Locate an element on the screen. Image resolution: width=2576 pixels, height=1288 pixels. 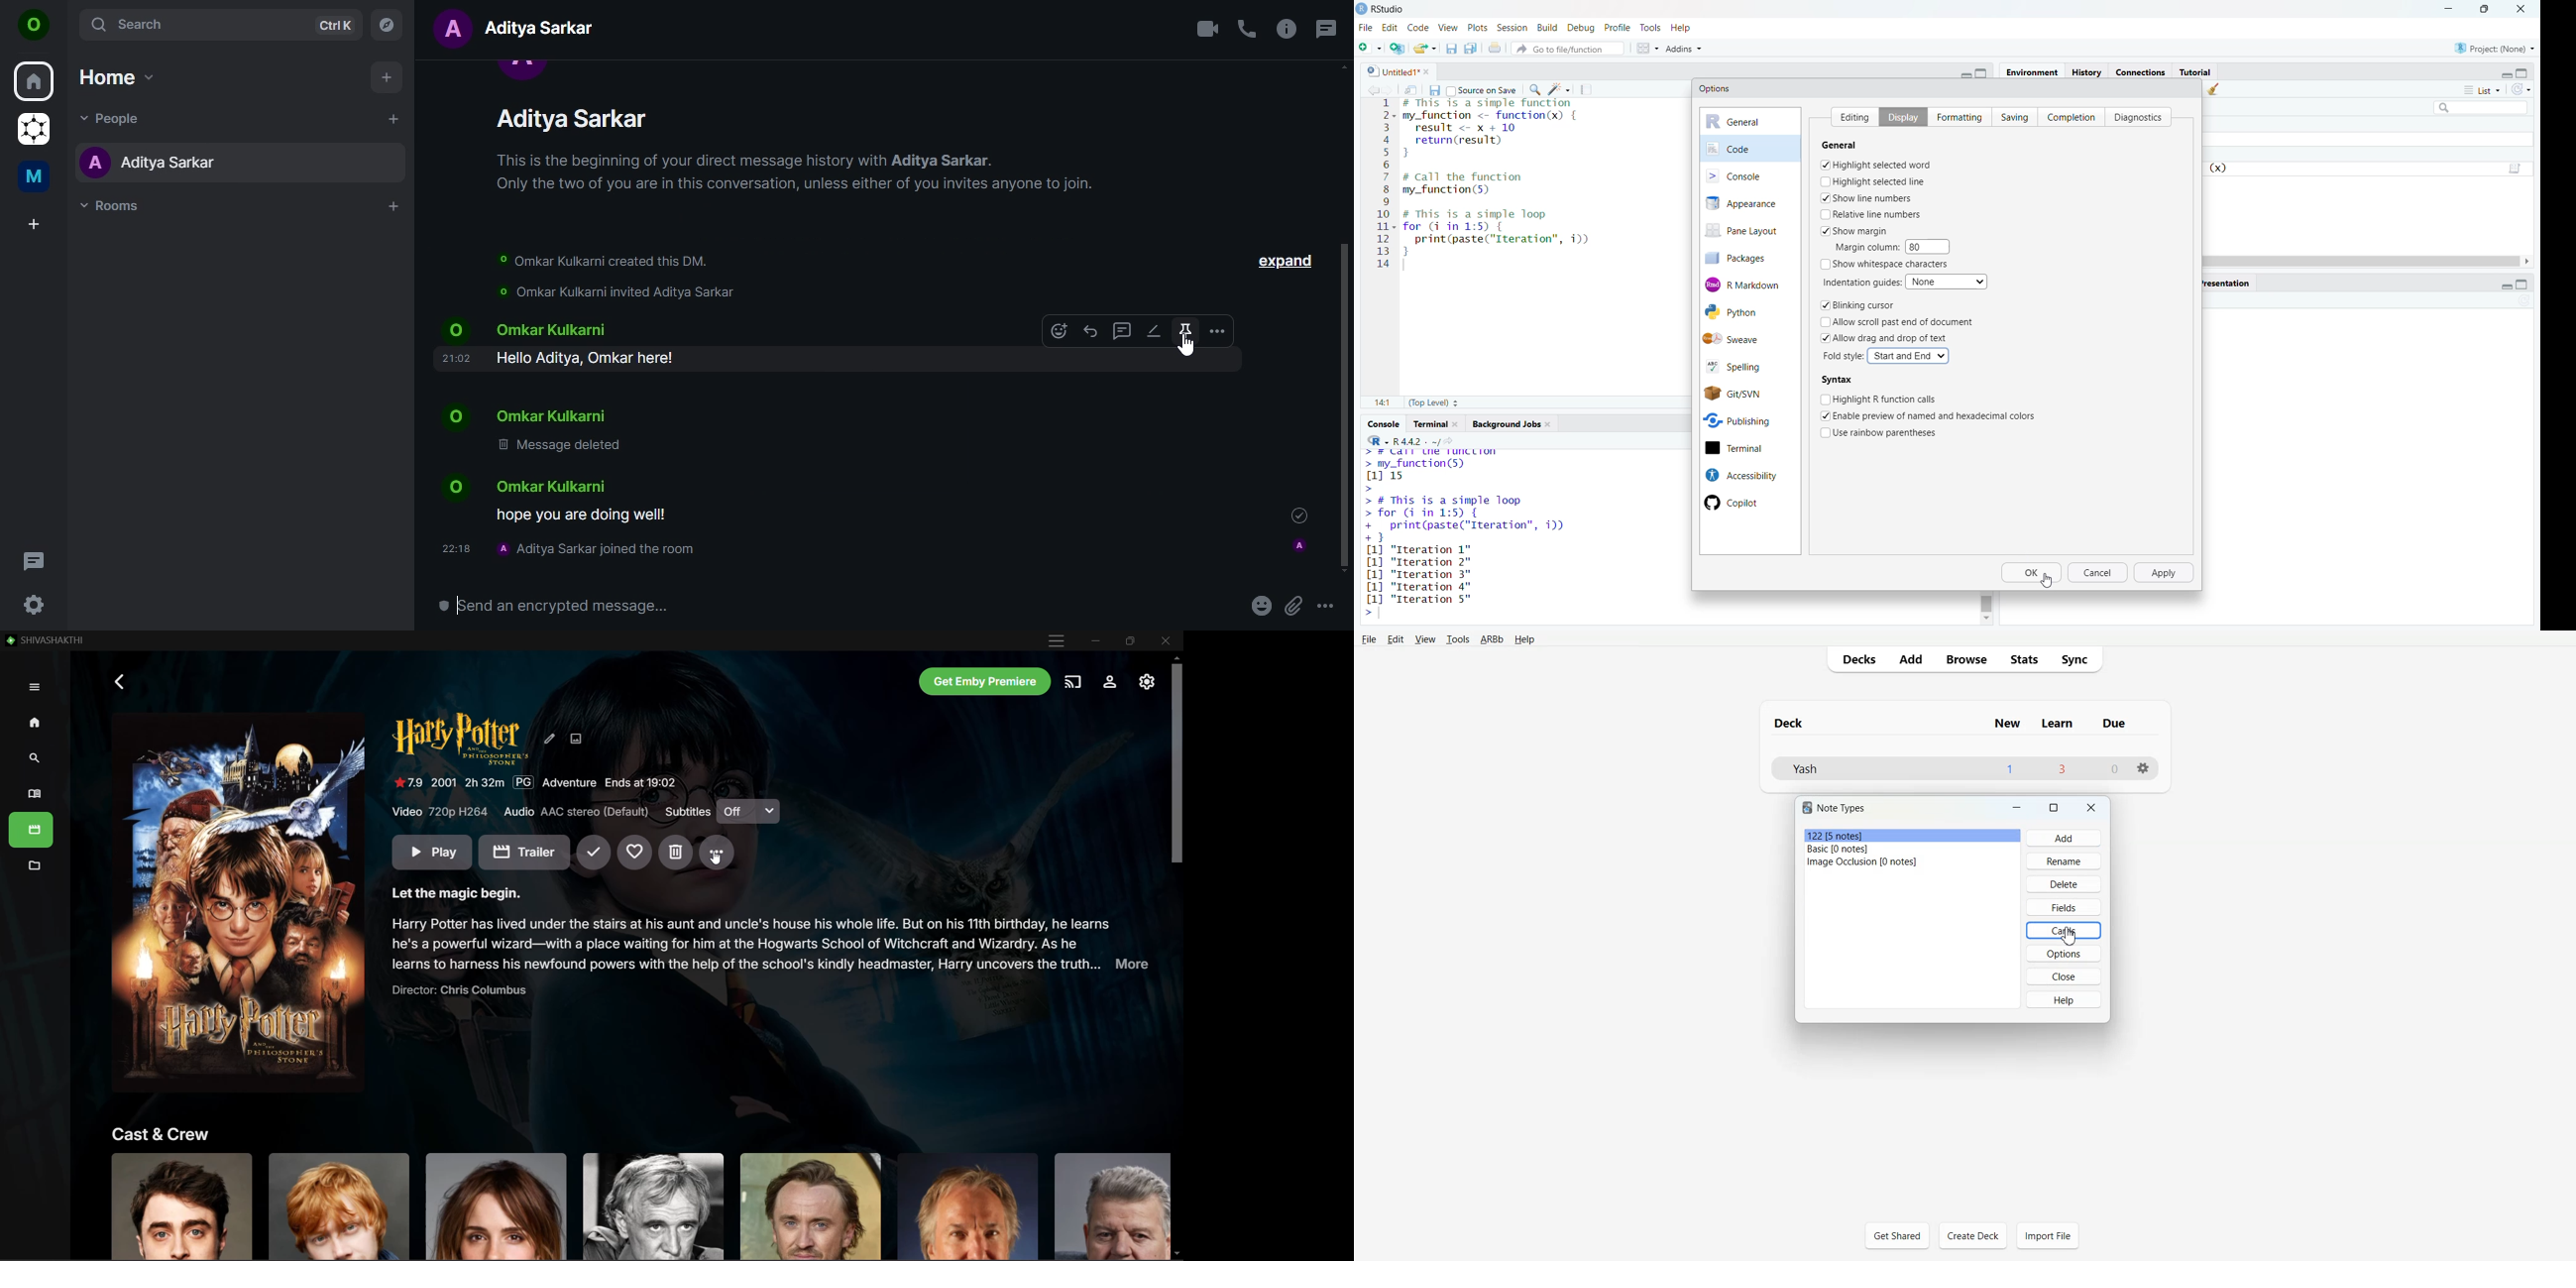
more options is located at coordinates (1221, 330).